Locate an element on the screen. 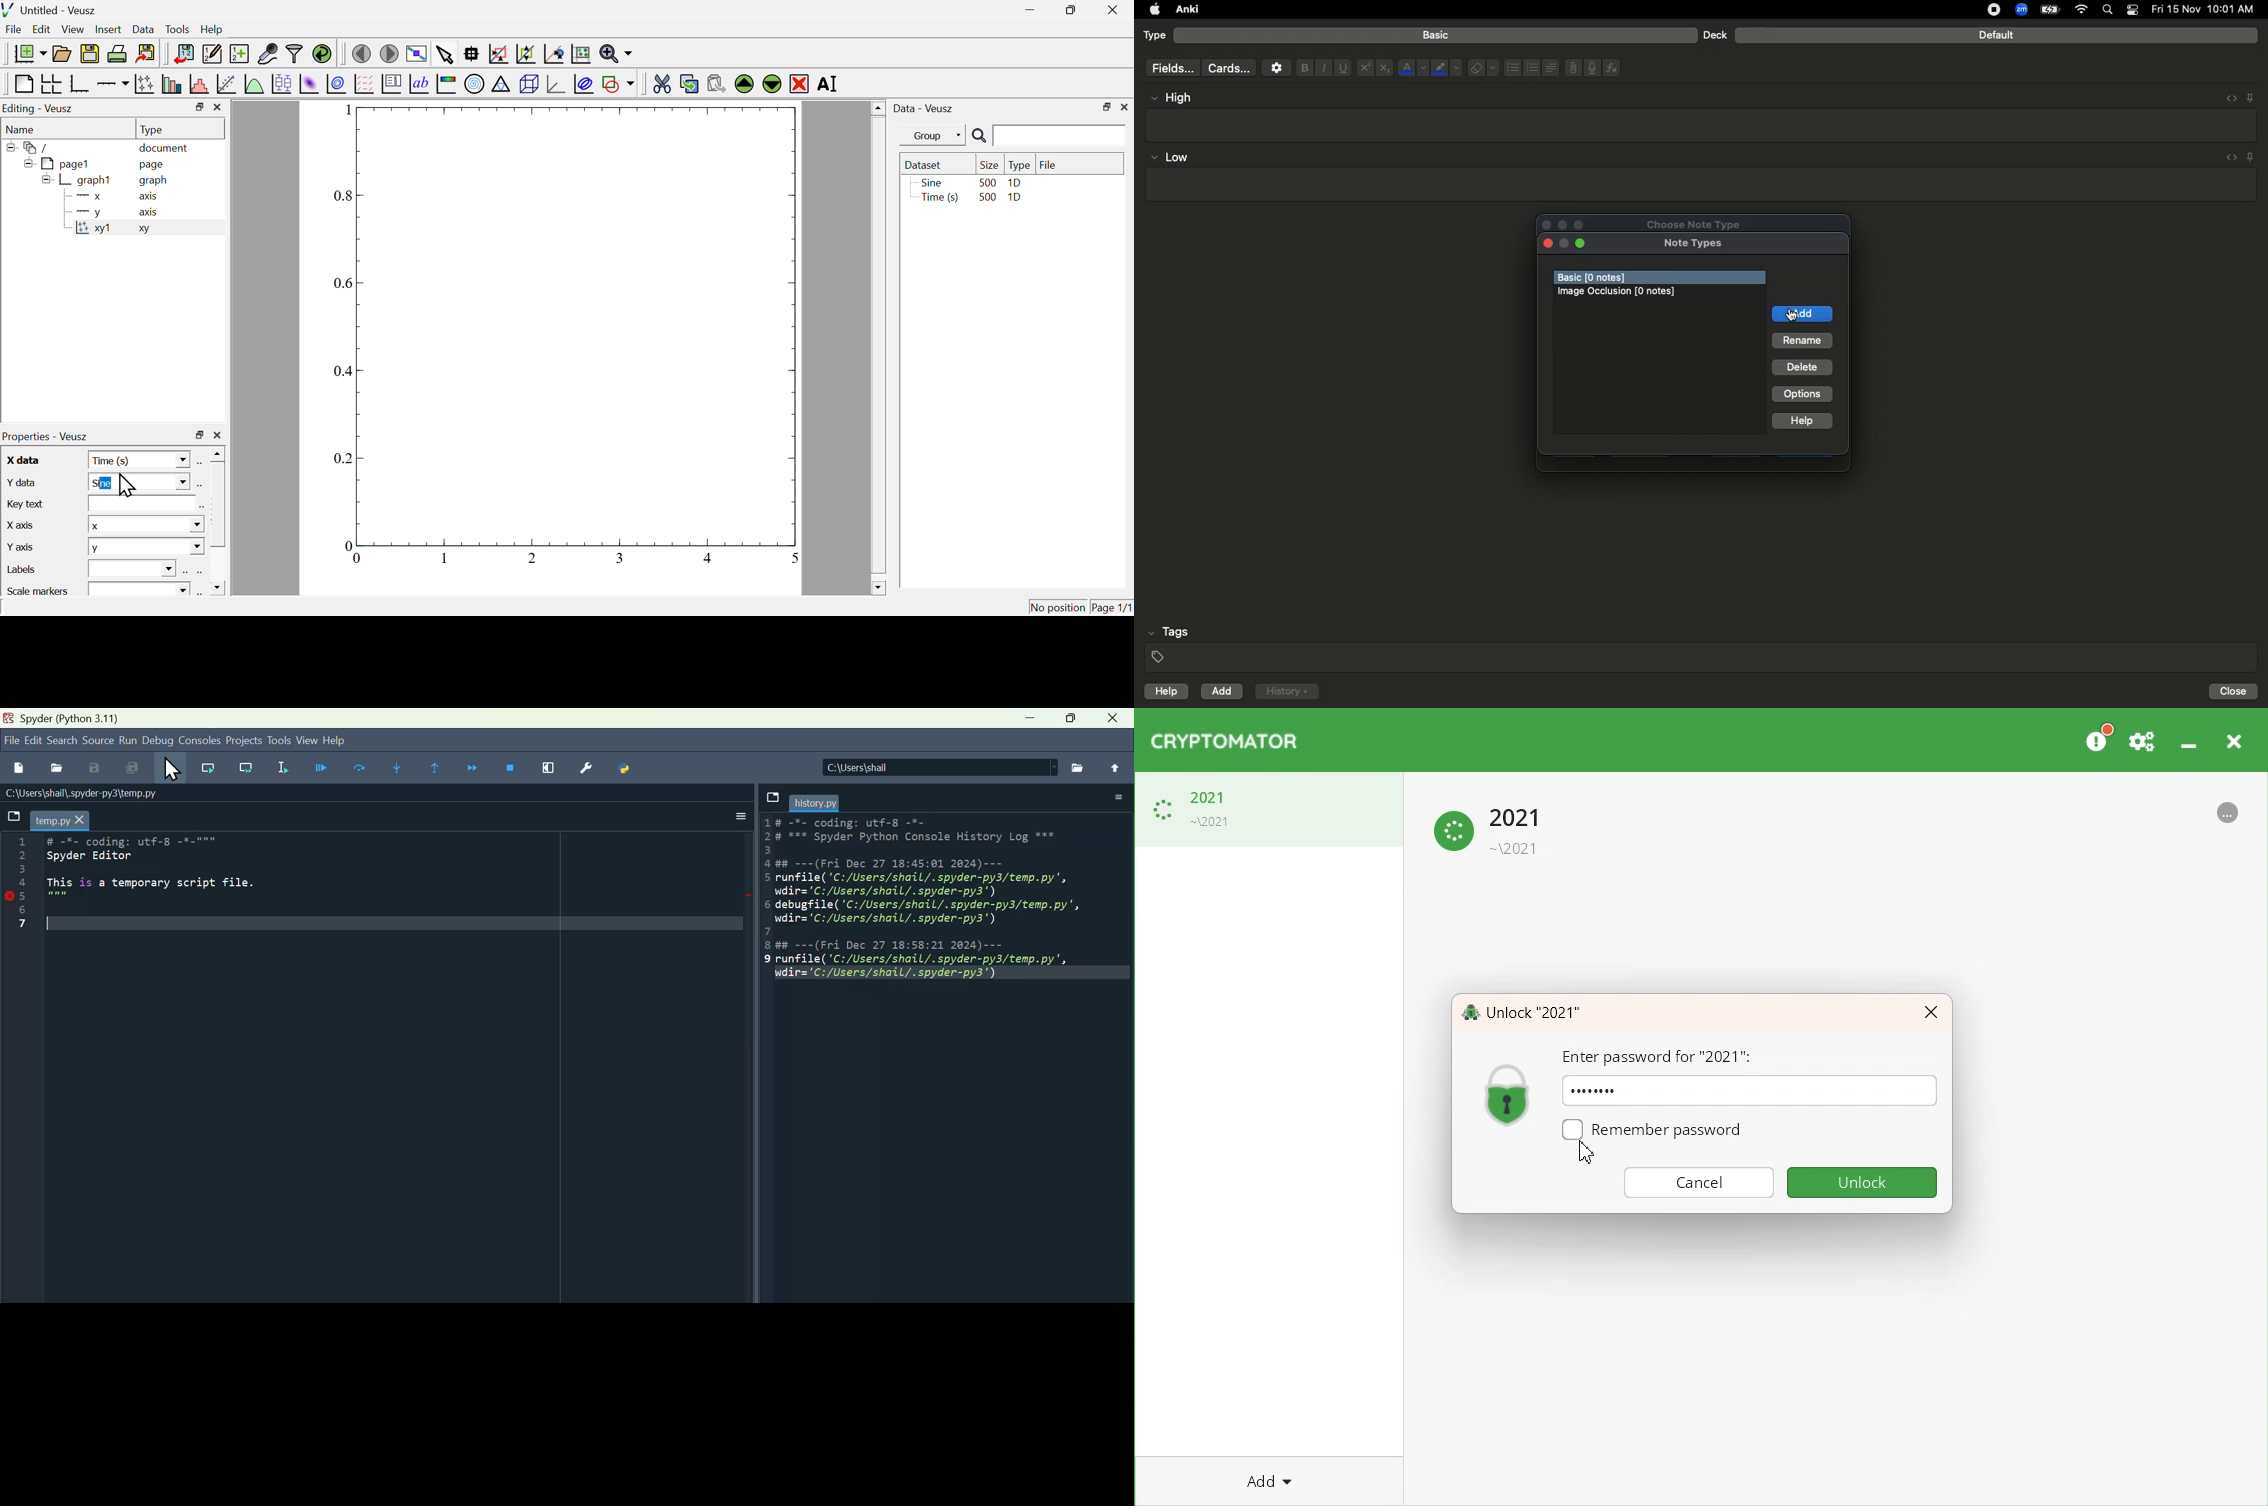  File is located at coordinates (21, 770).